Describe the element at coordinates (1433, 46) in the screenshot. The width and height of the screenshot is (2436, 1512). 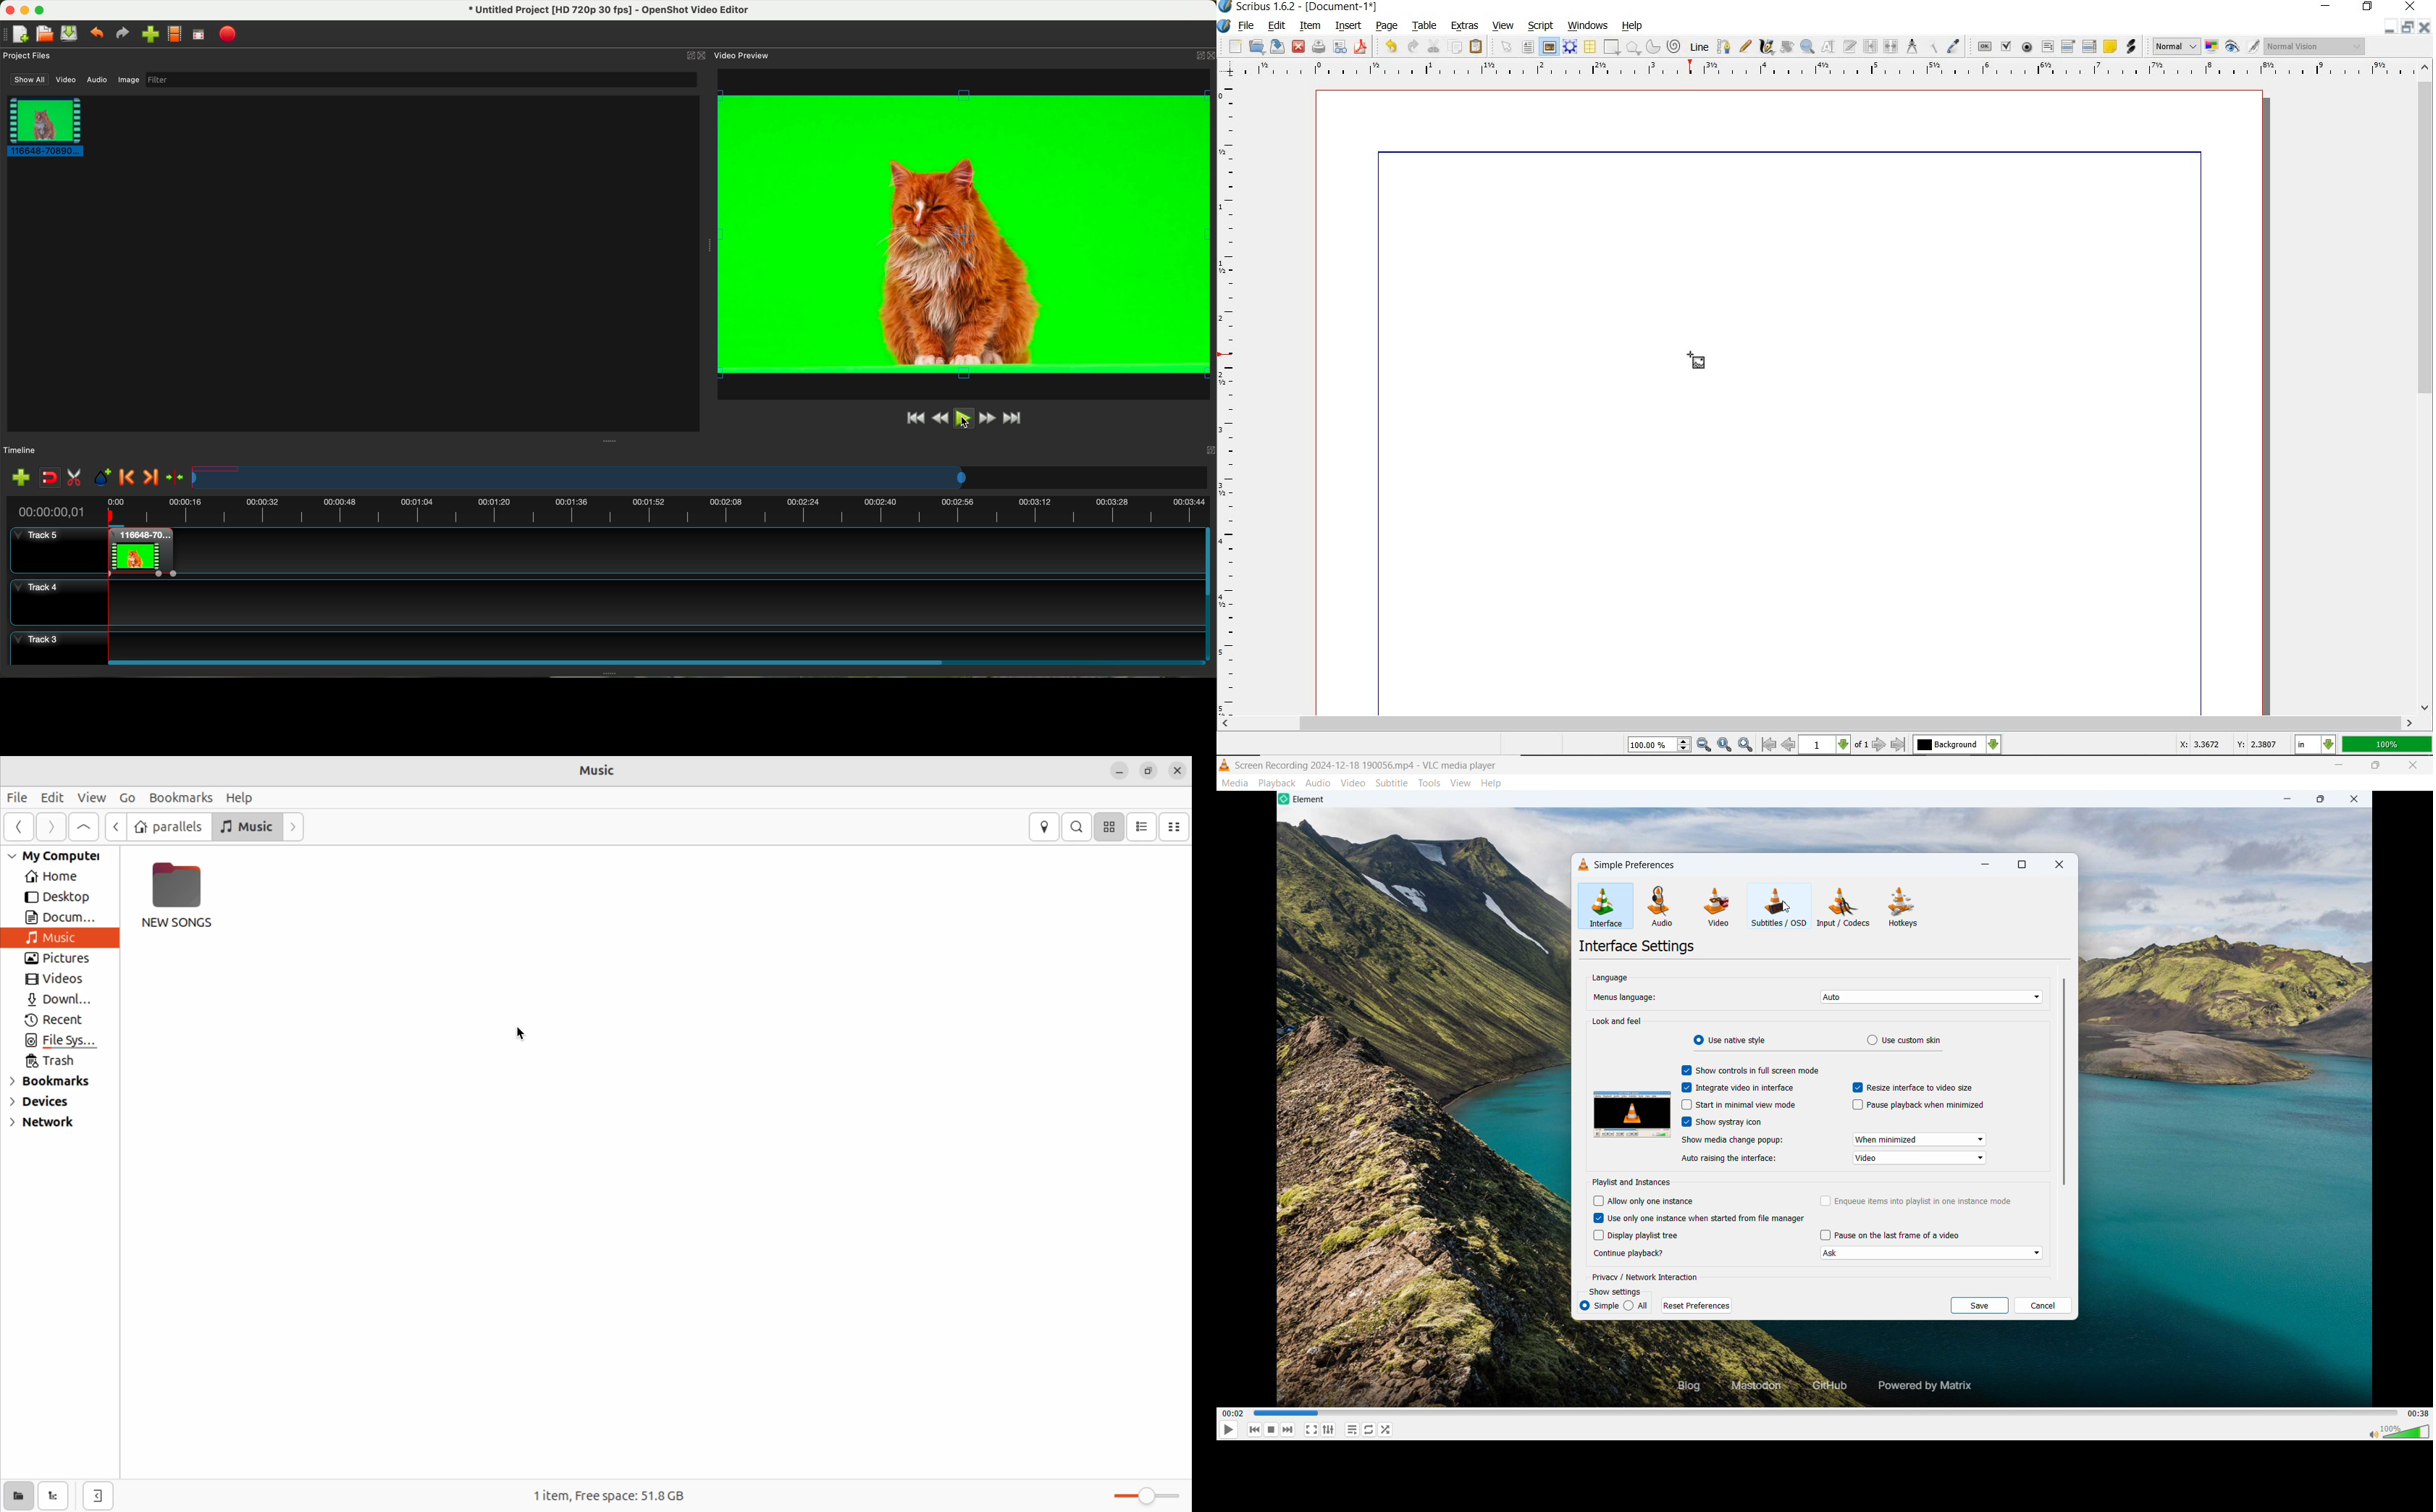
I see `cut` at that location.